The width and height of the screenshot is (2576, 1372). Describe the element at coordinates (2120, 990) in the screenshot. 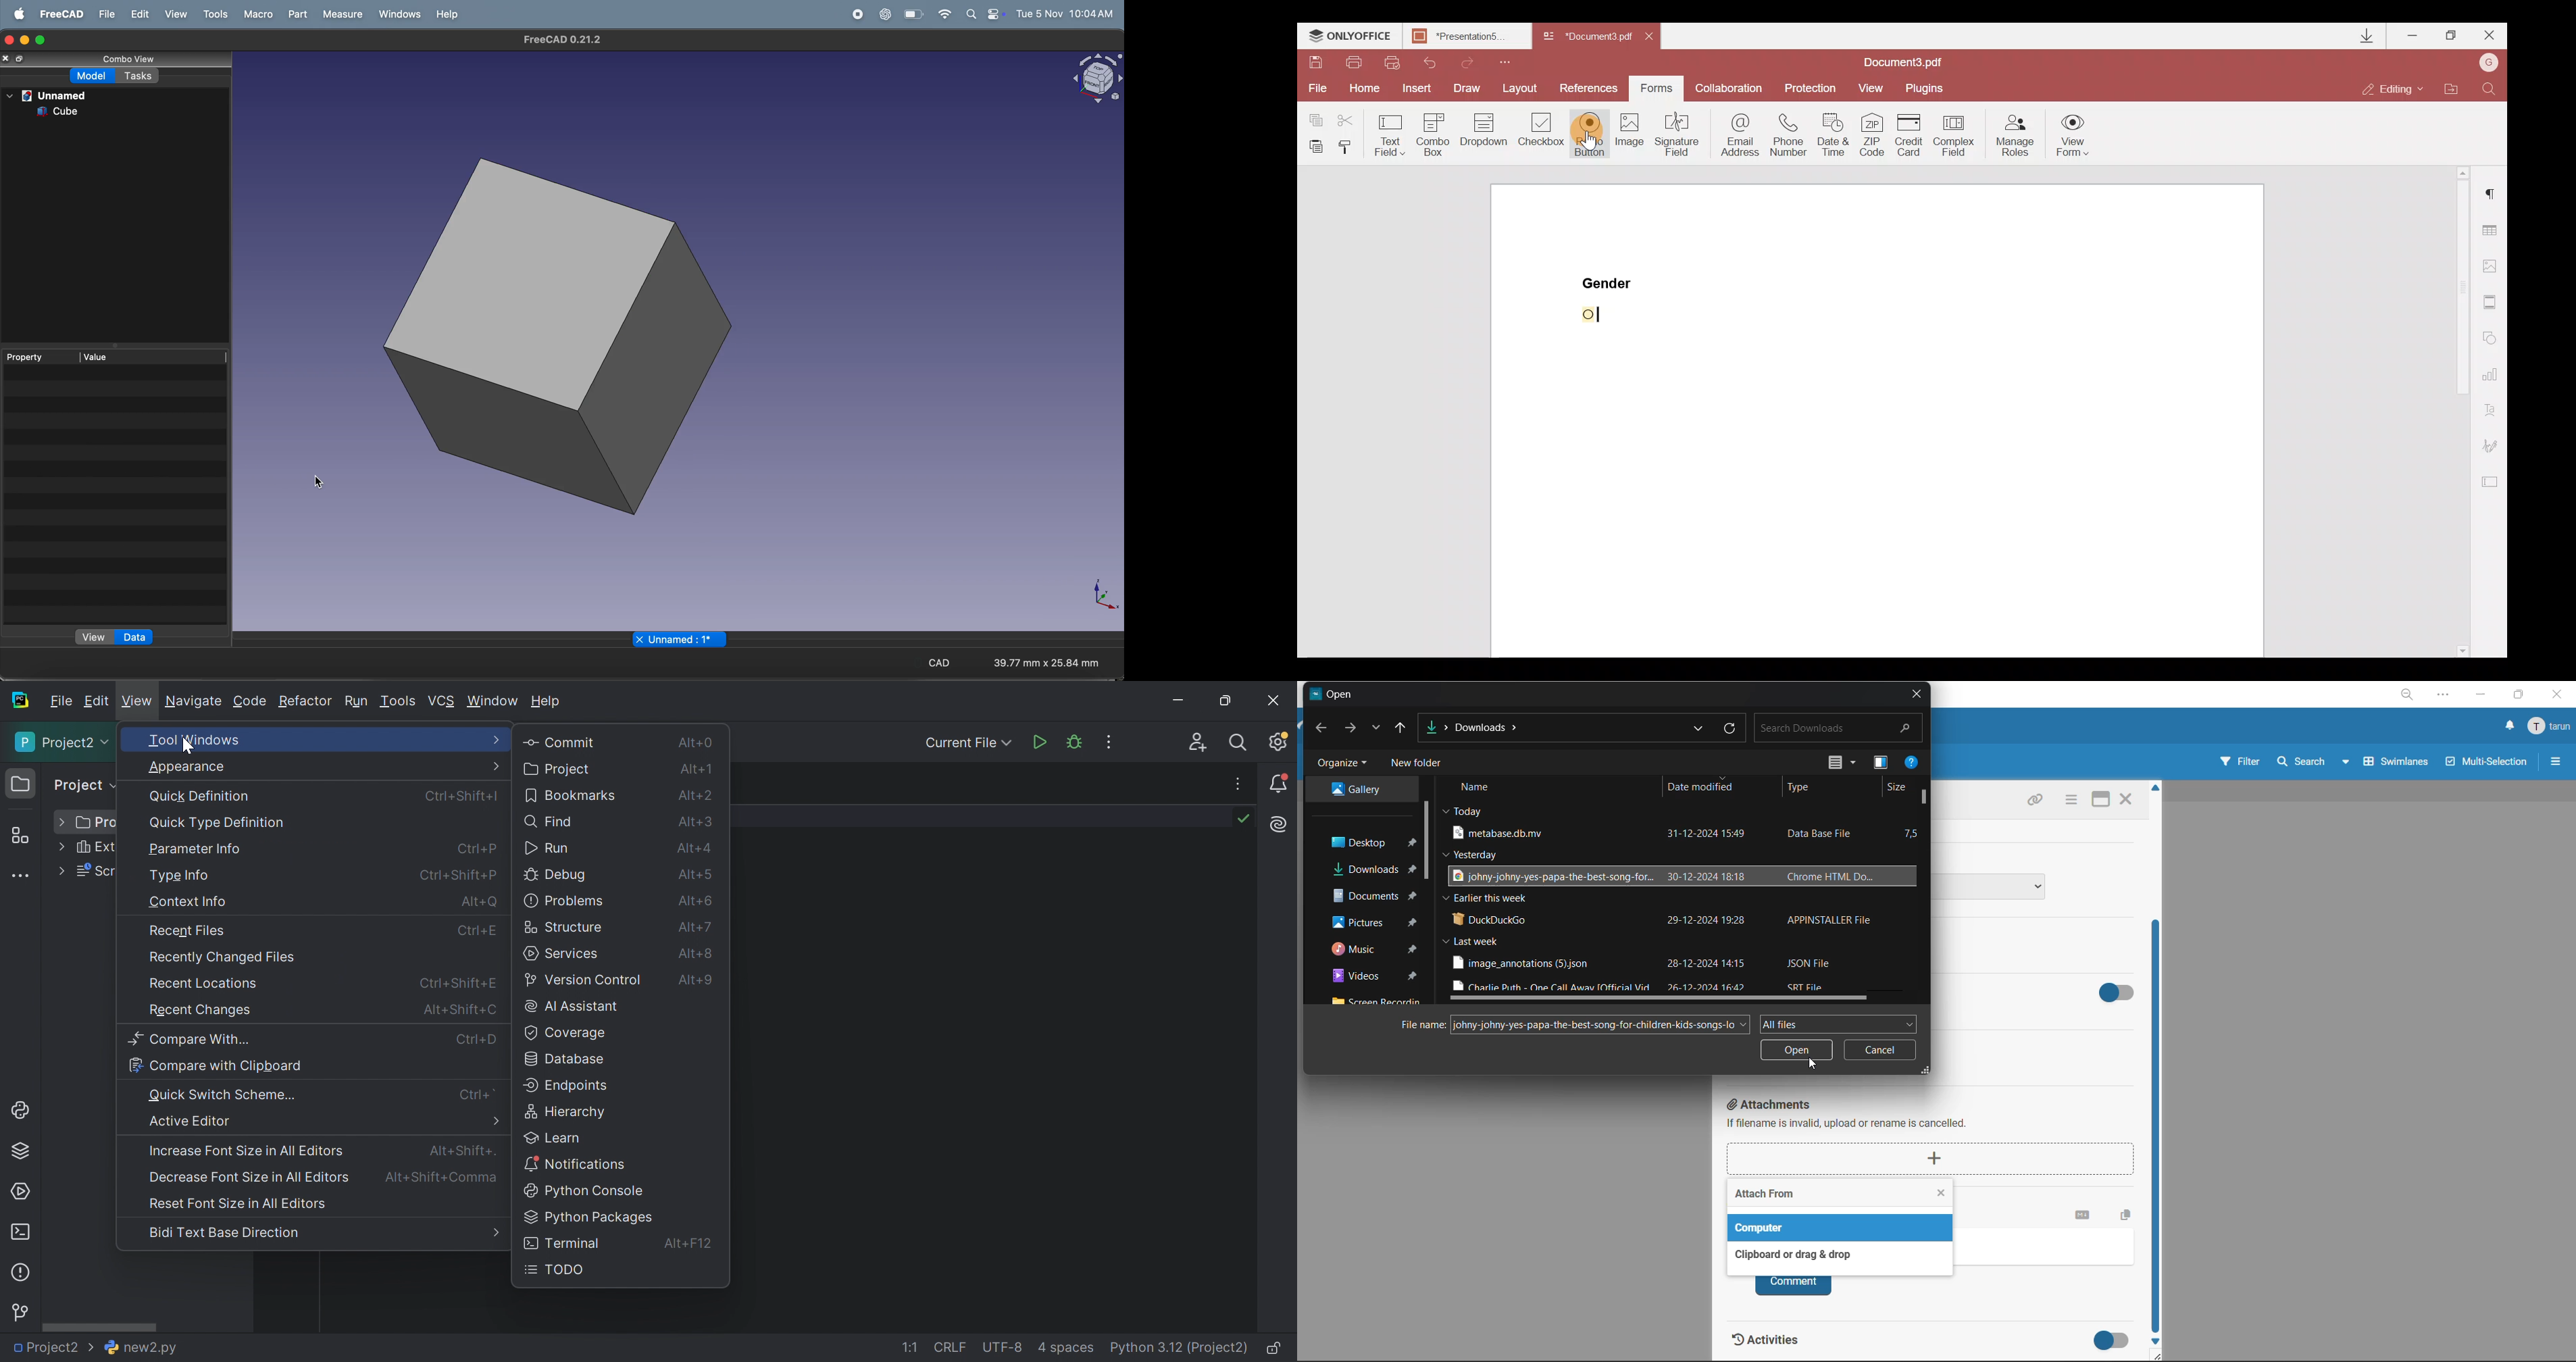

I see `hide completed checklist` at that location.